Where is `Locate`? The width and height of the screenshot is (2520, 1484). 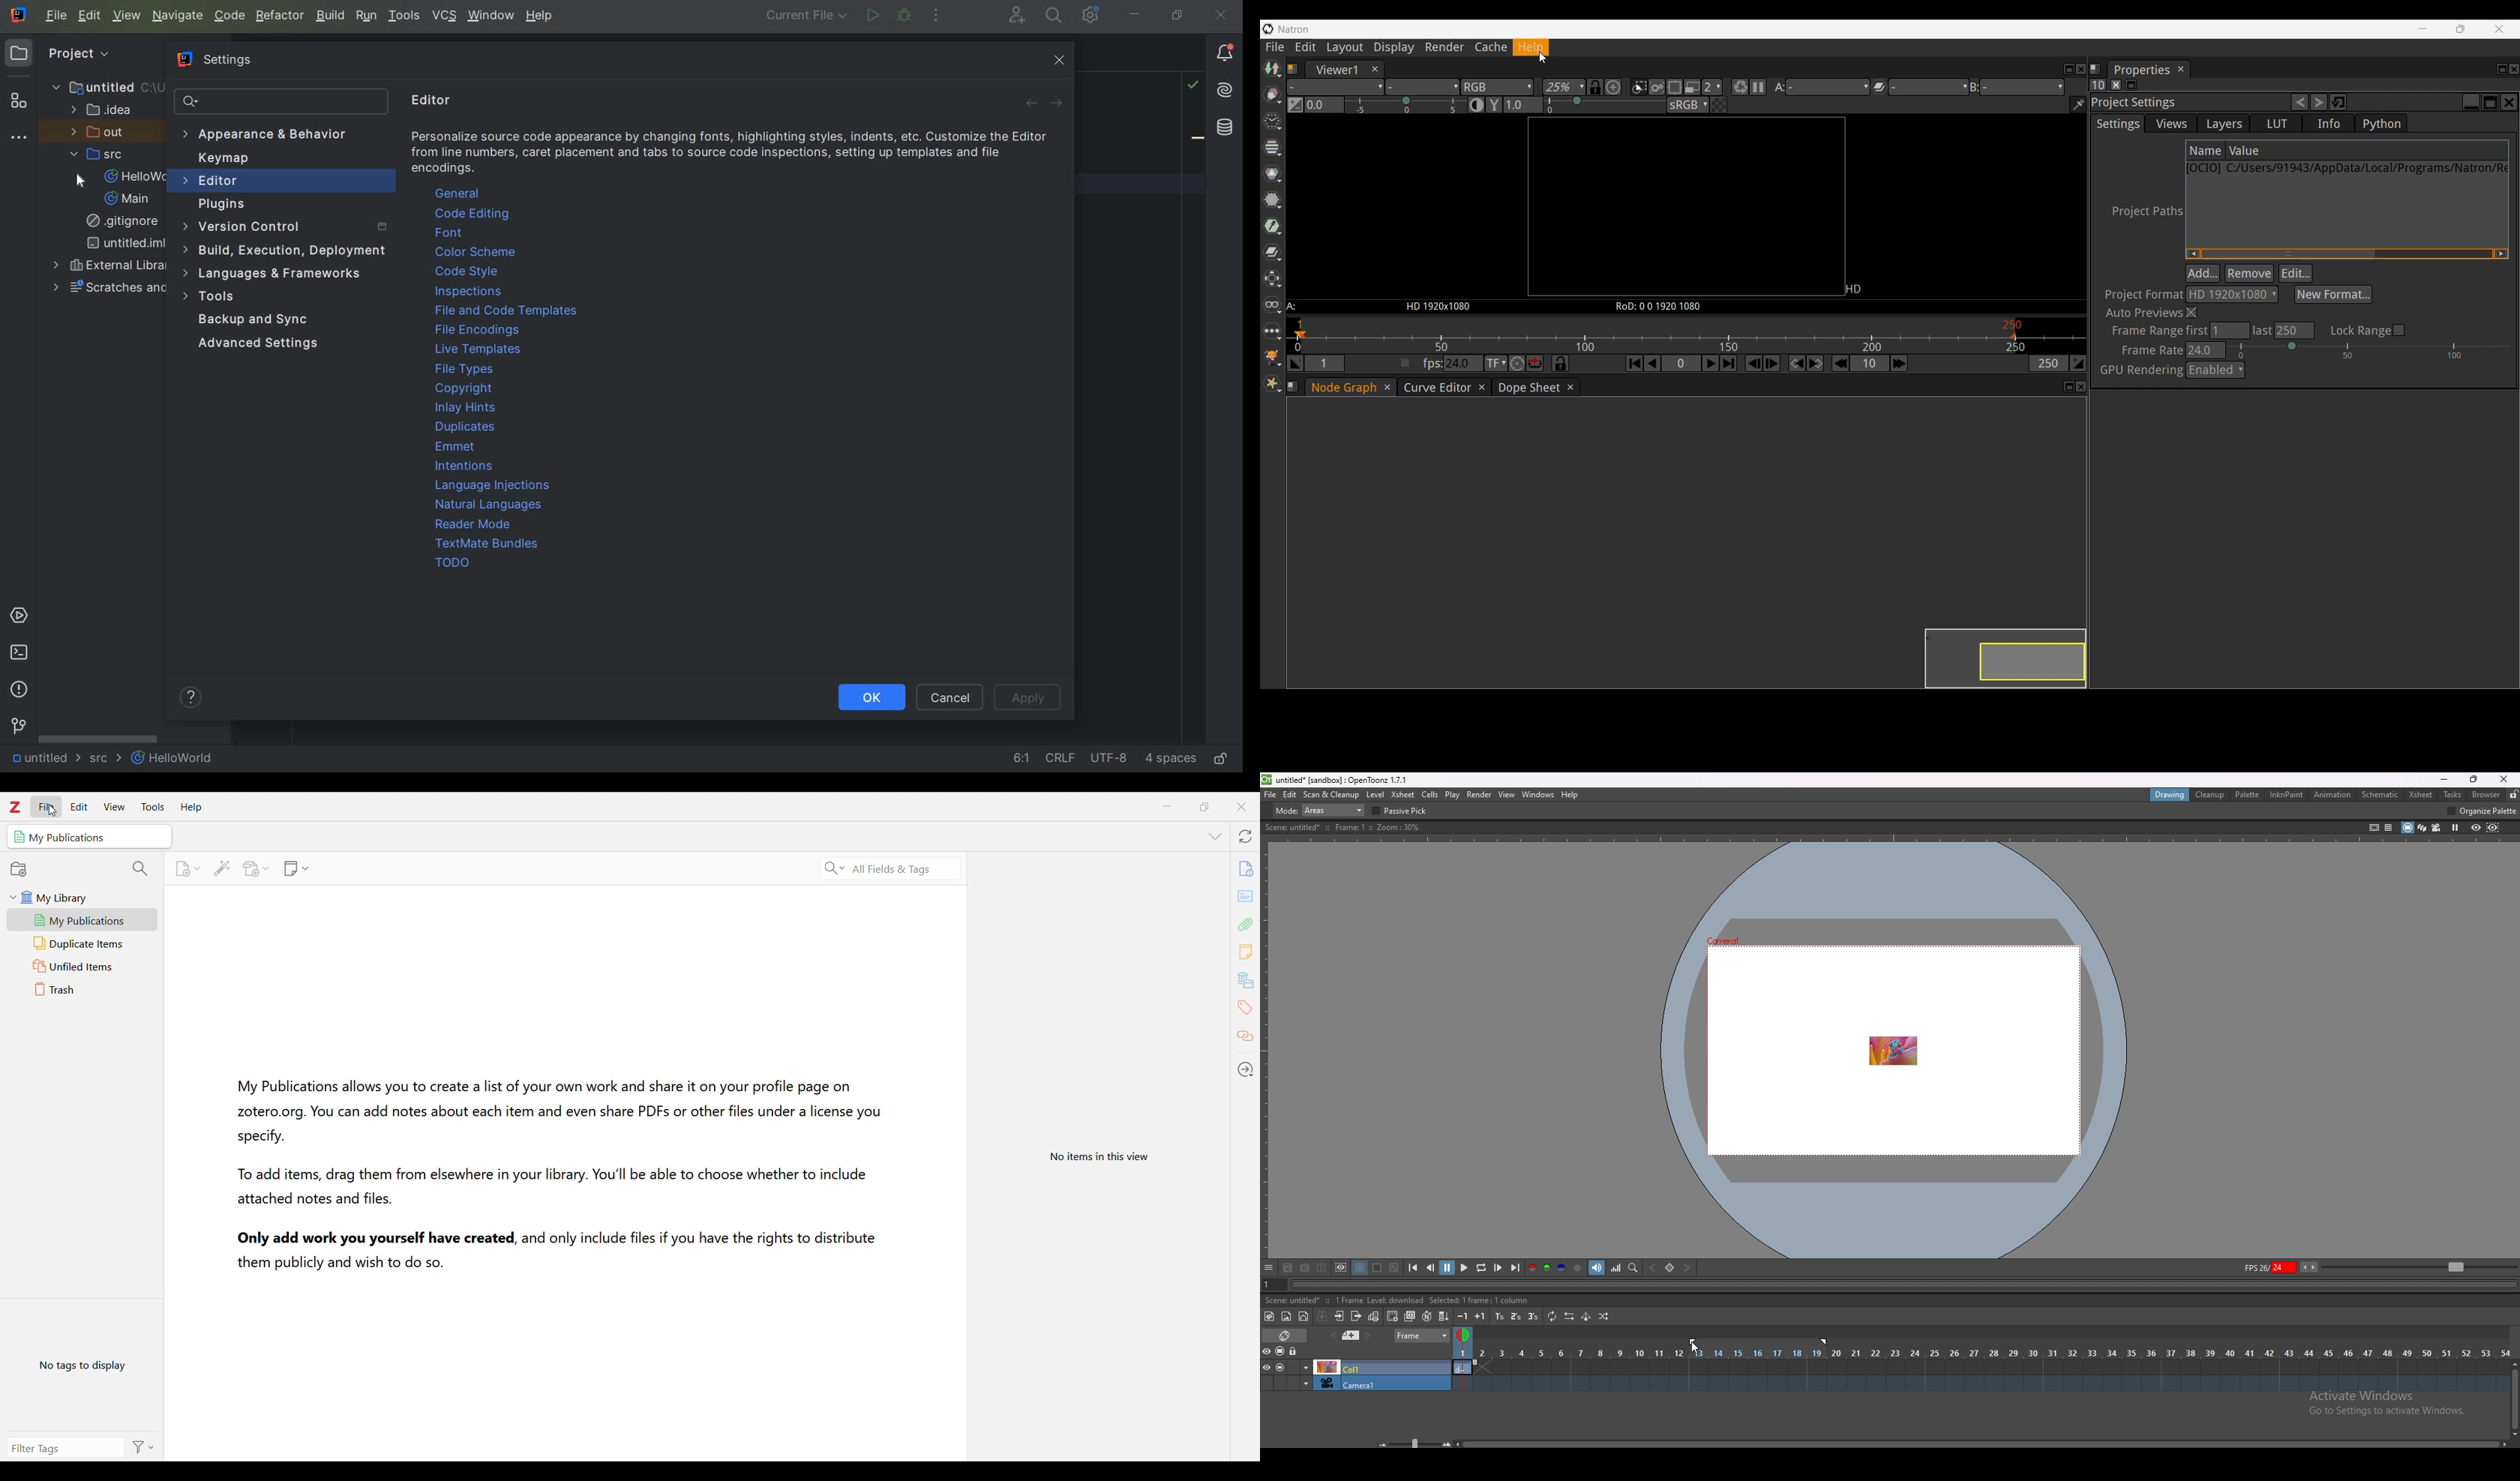 Locate is located at coordinates (1246, 1068).